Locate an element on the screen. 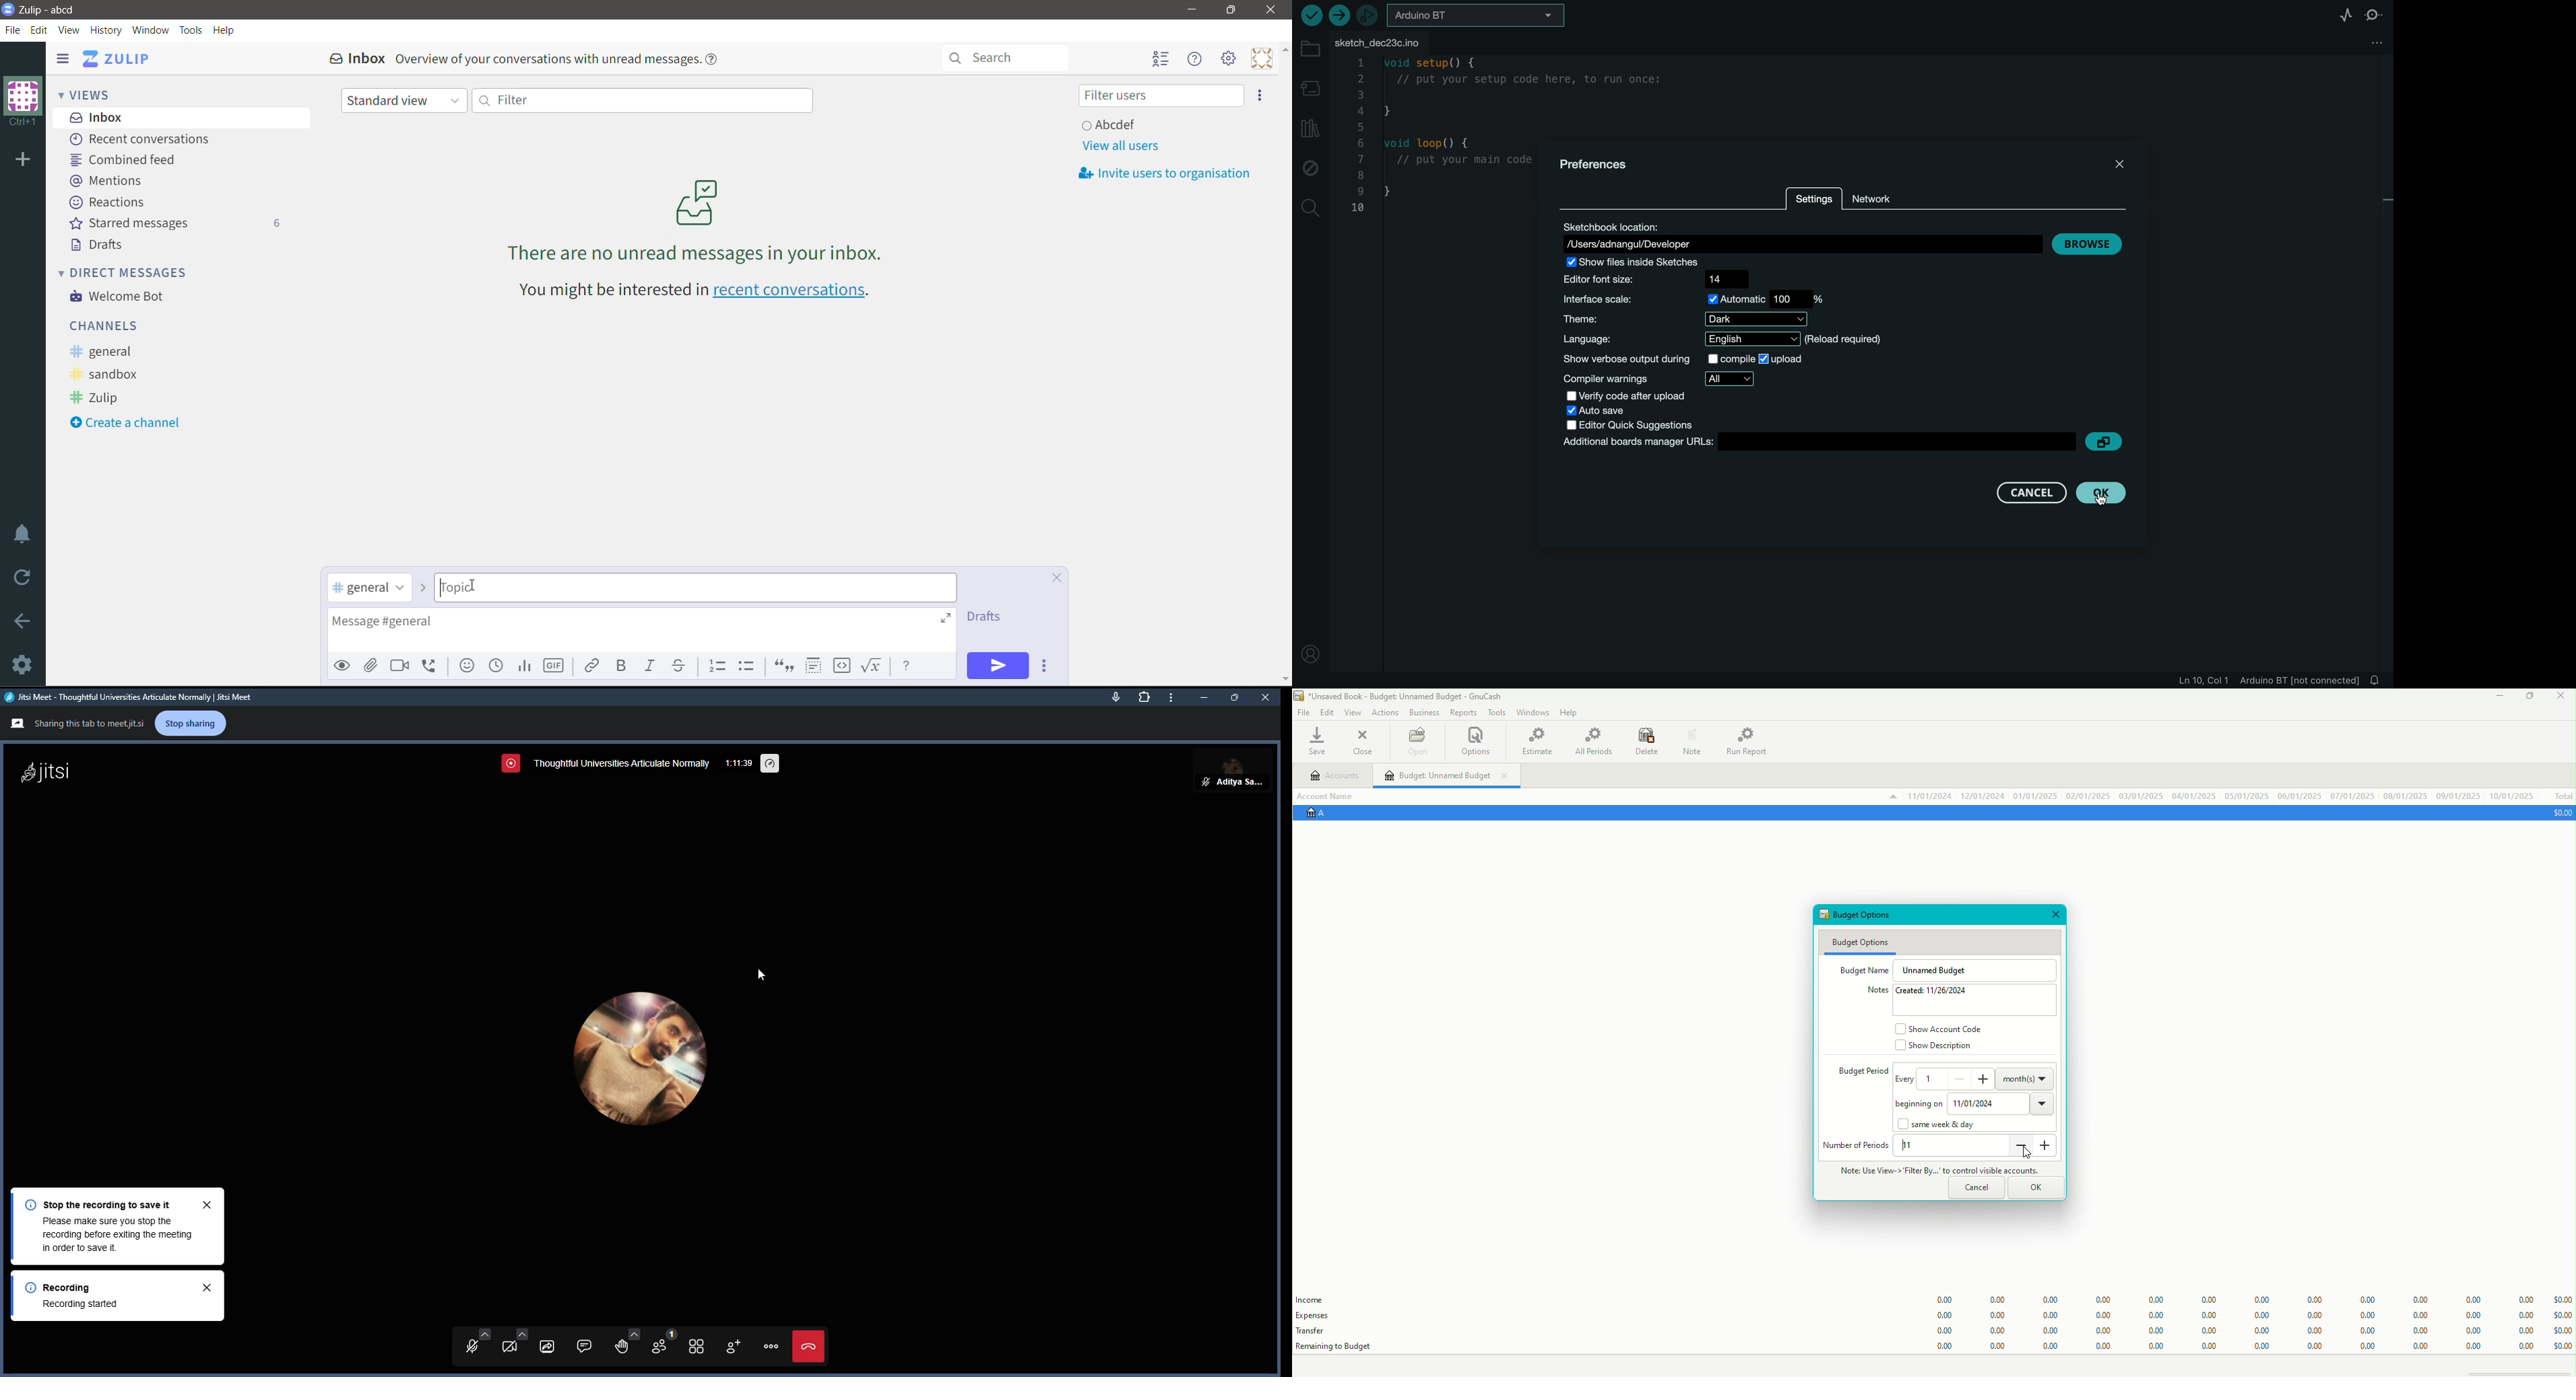  increase is located at coordinates (2048, 1151).